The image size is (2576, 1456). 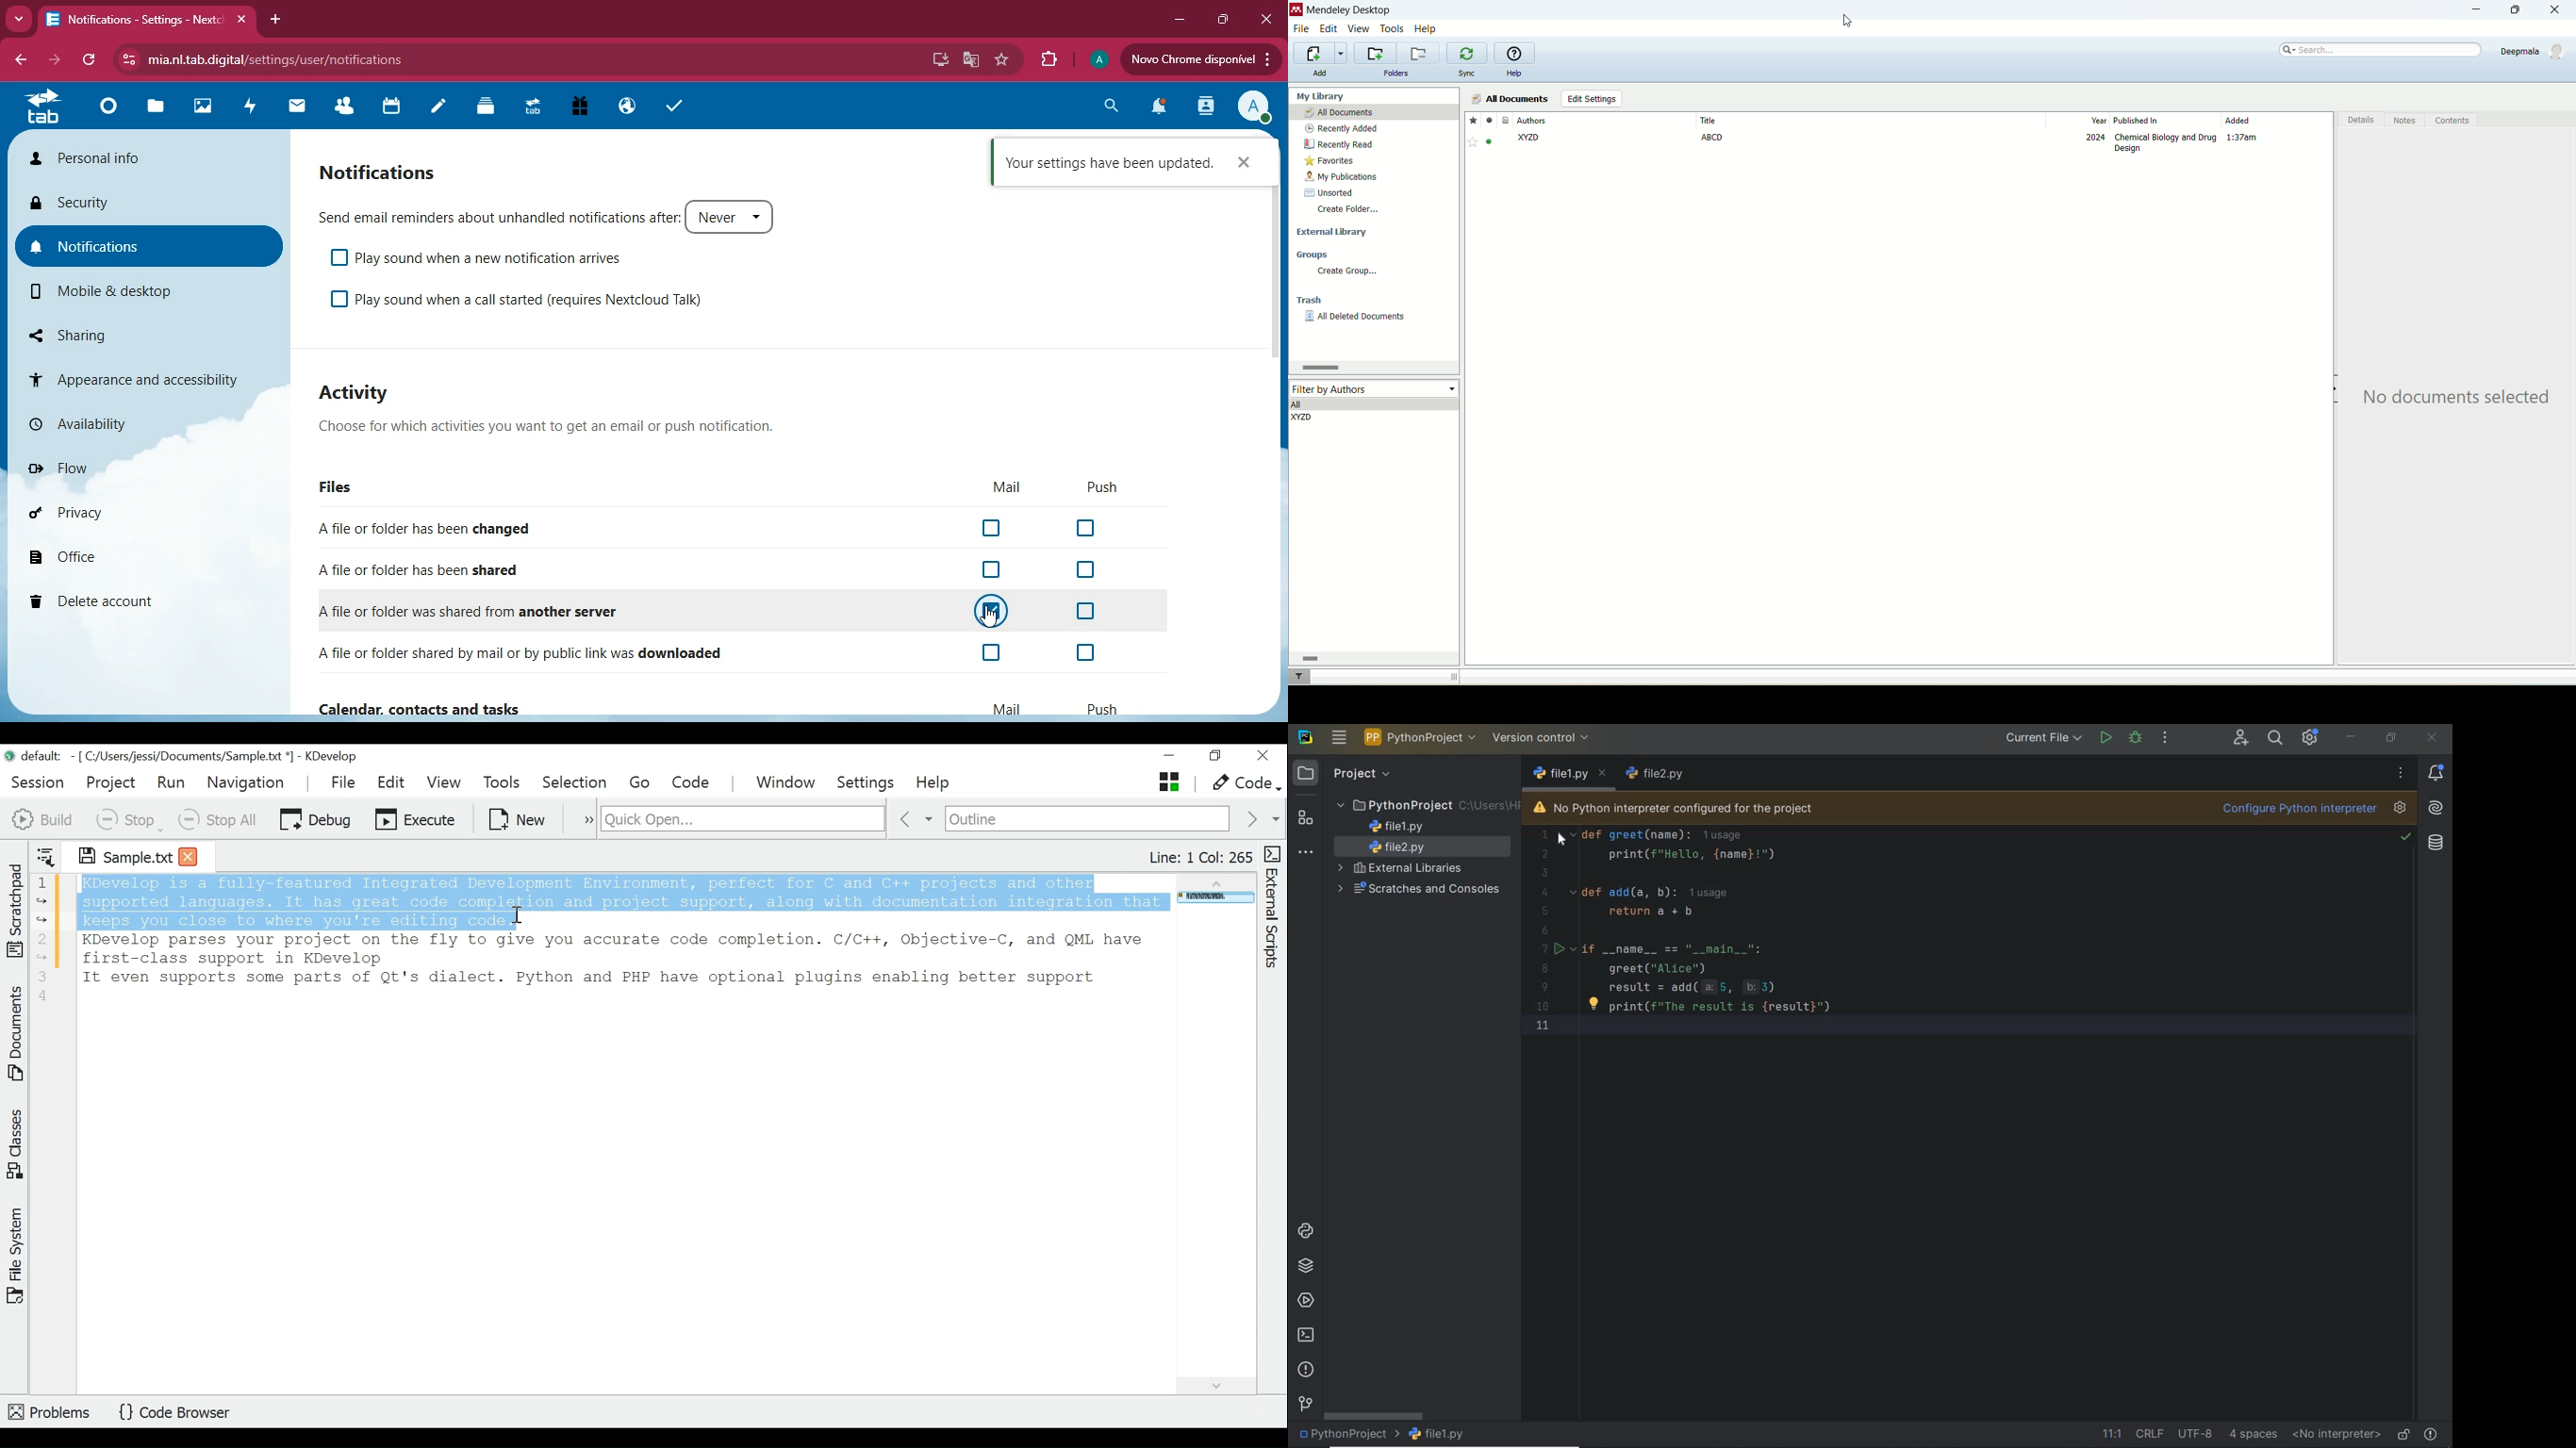 I want to click on details, so click(x=2362, y=122).